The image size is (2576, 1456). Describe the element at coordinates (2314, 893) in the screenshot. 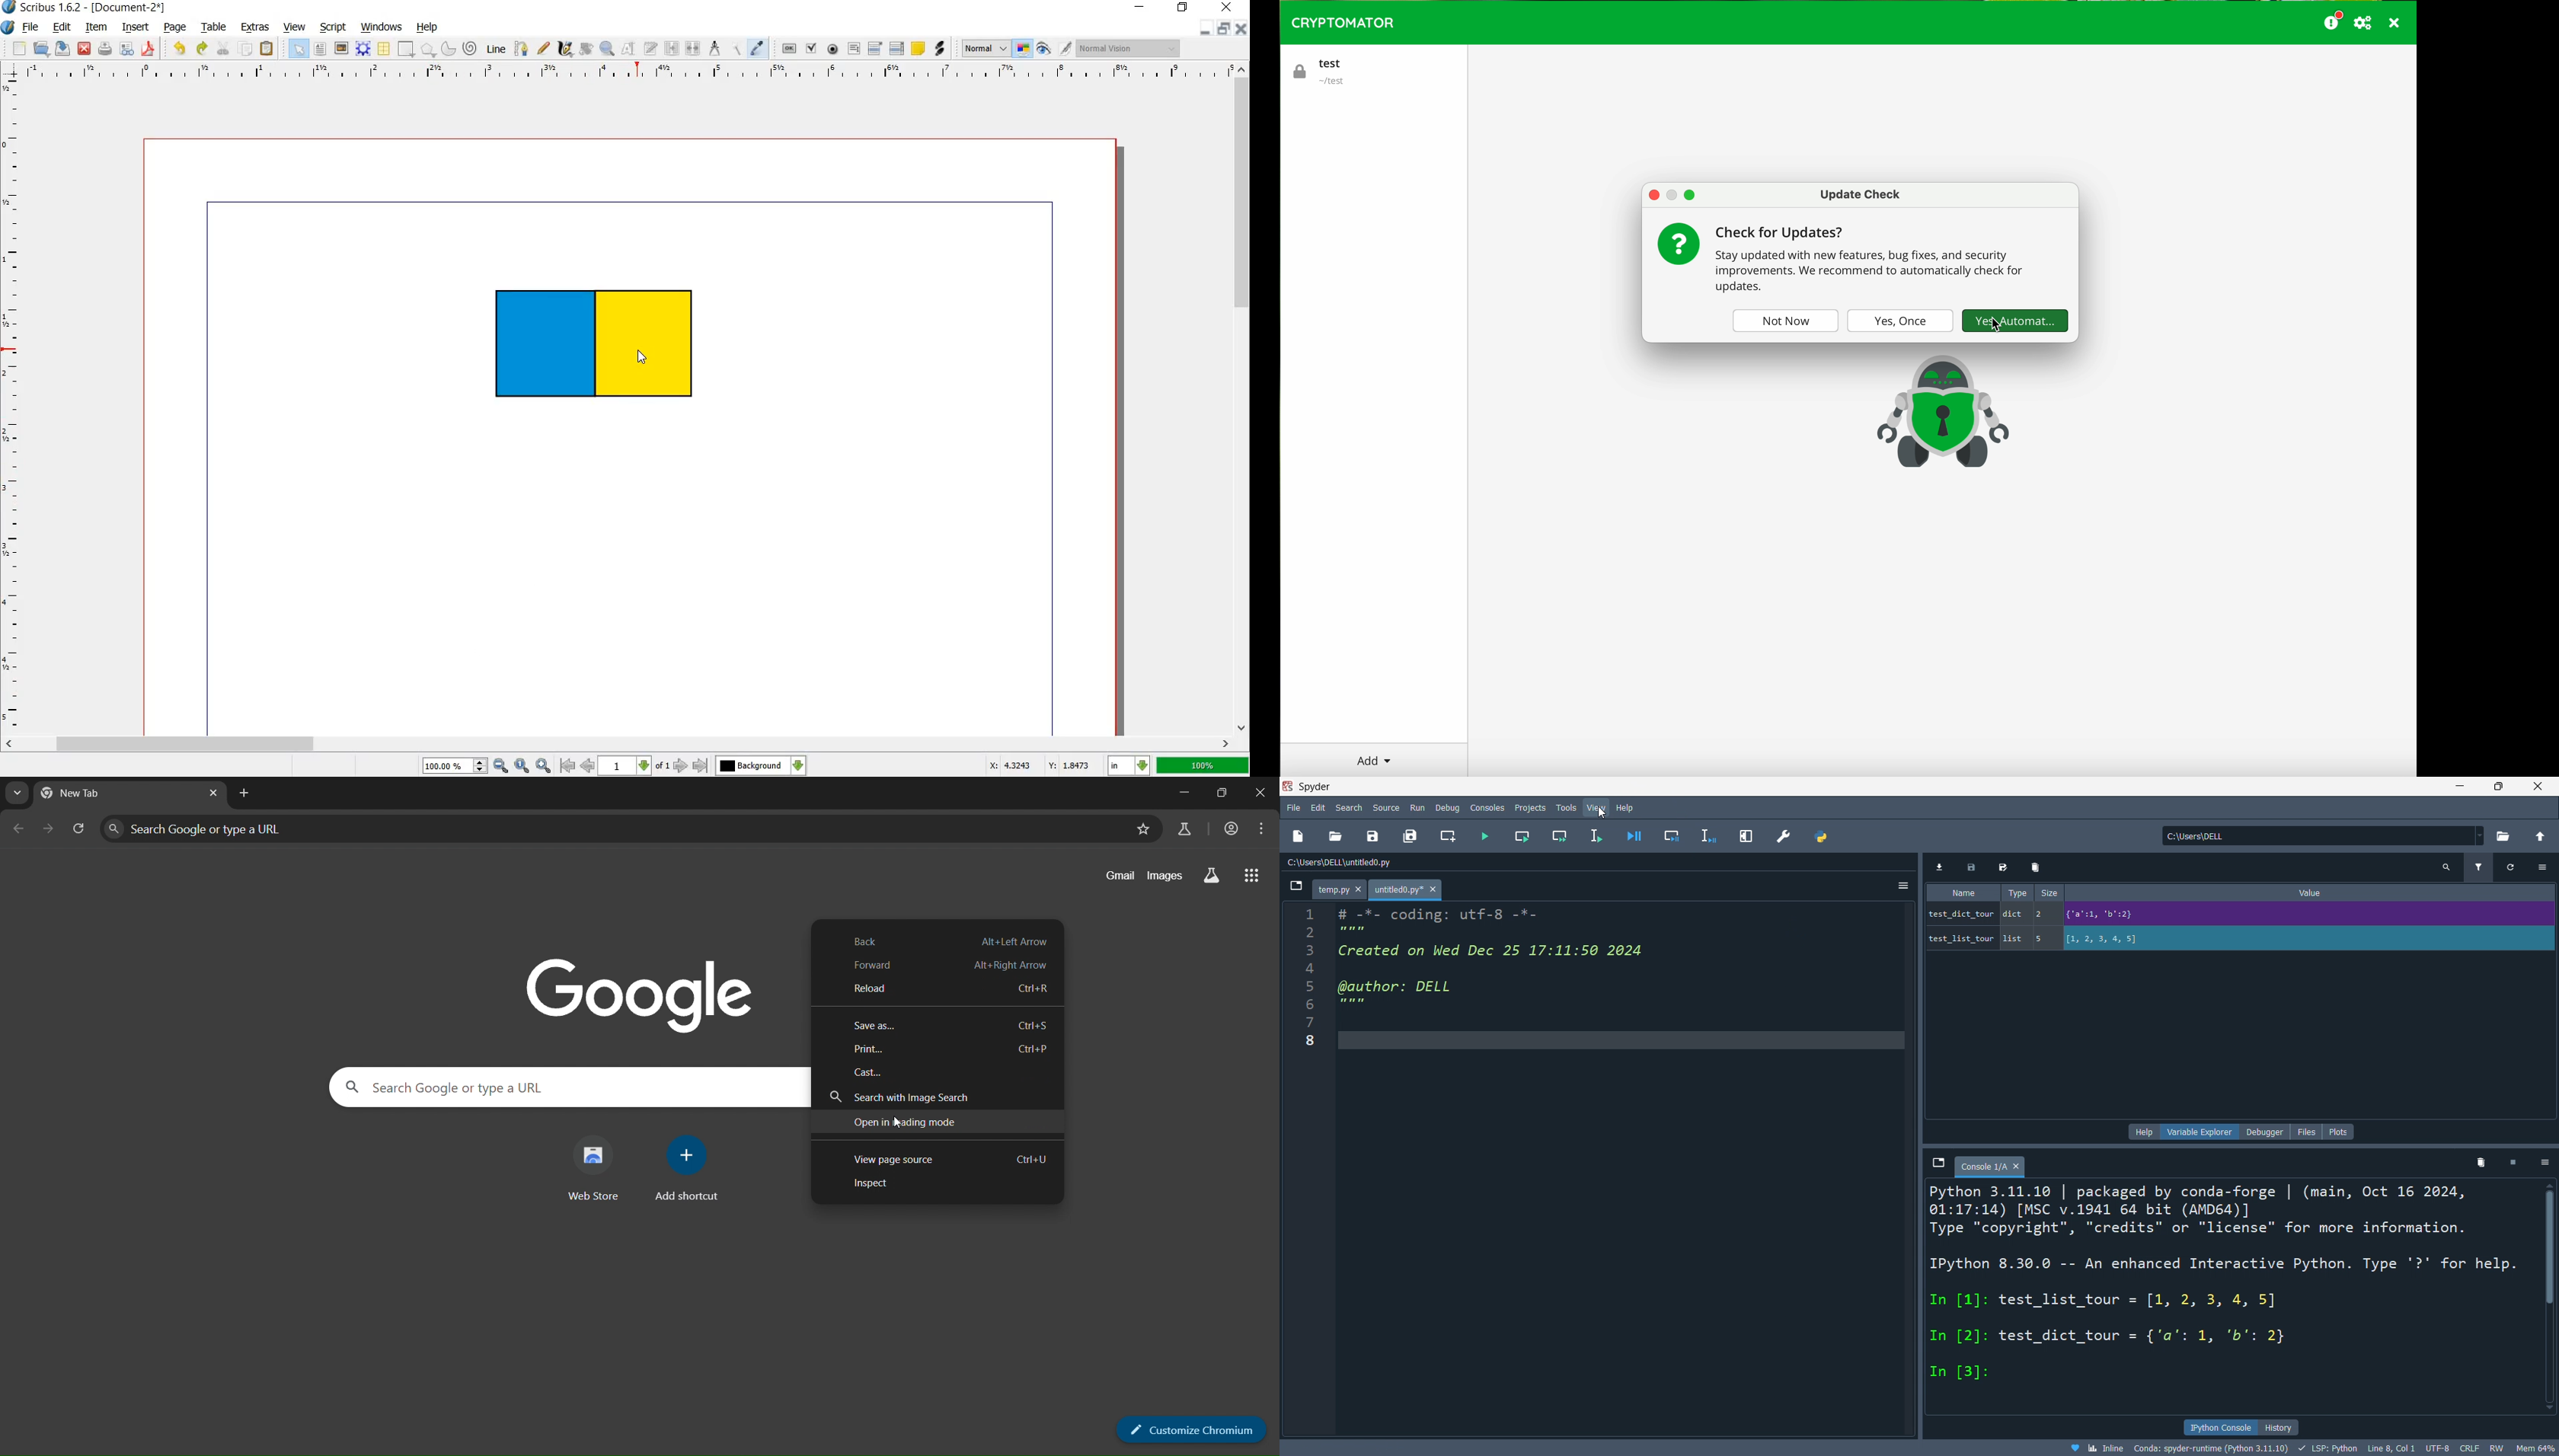

I see `value` at that location.